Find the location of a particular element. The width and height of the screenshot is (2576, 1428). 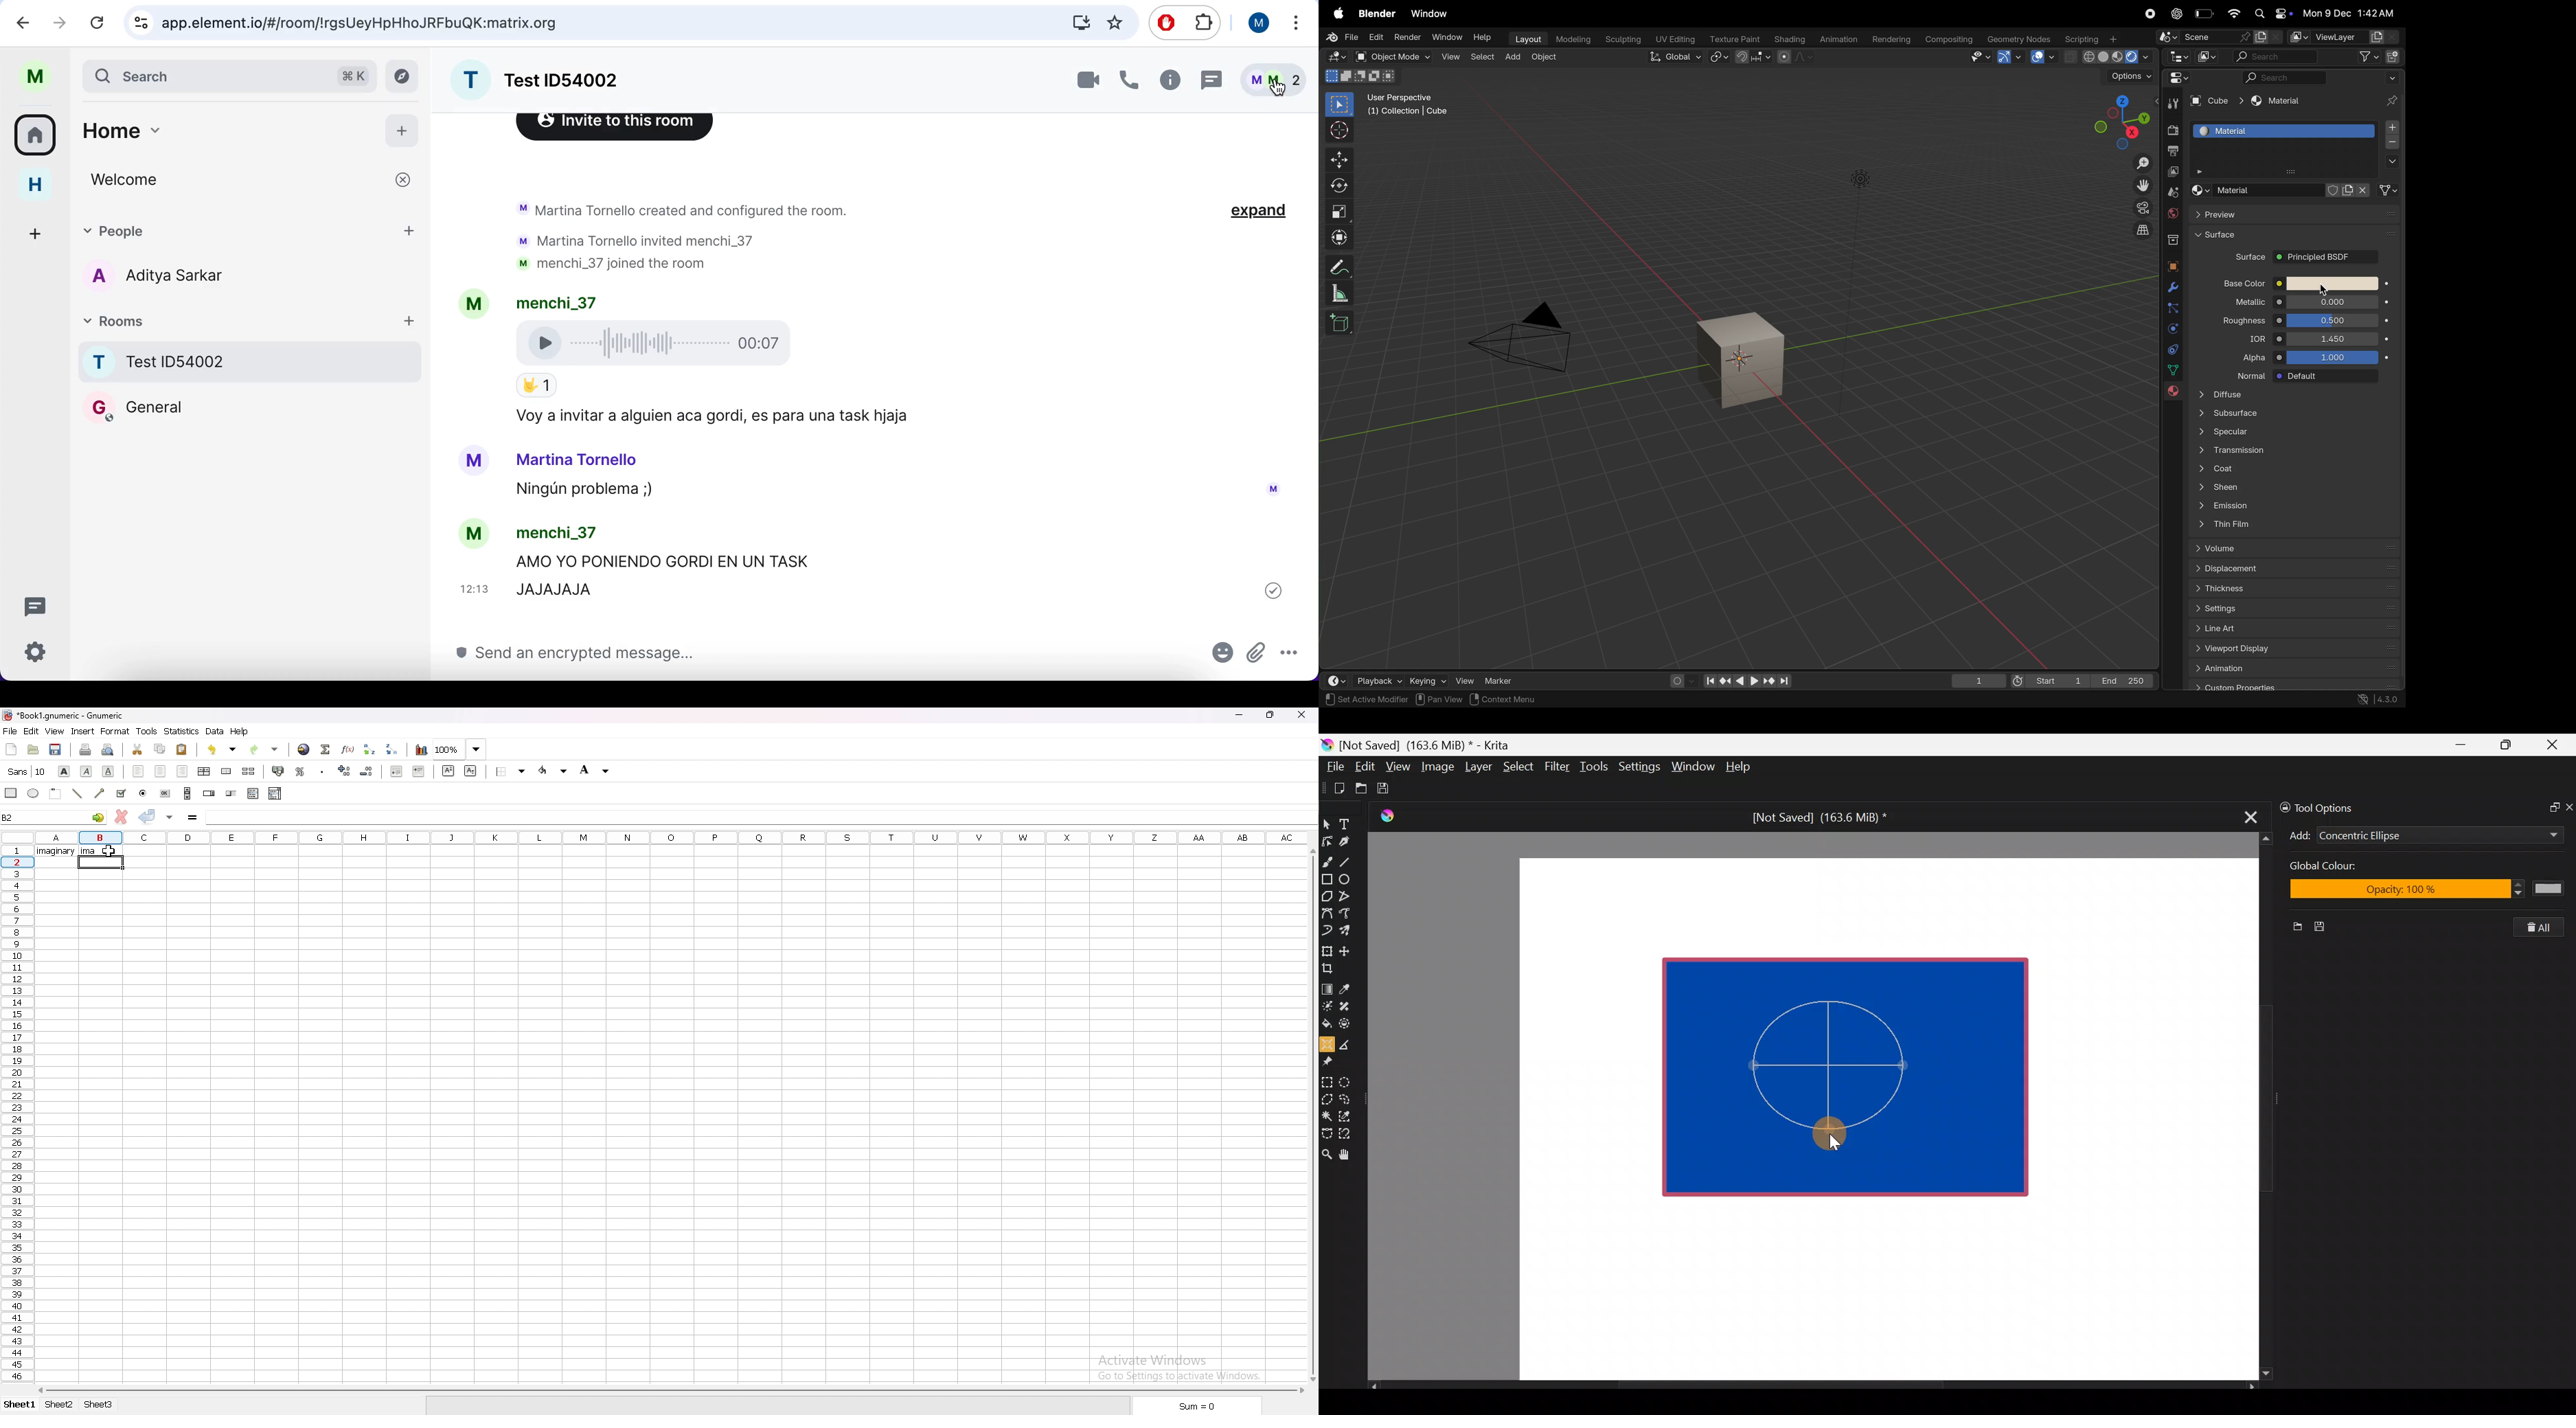

frame is located at coordinates (56, 793).